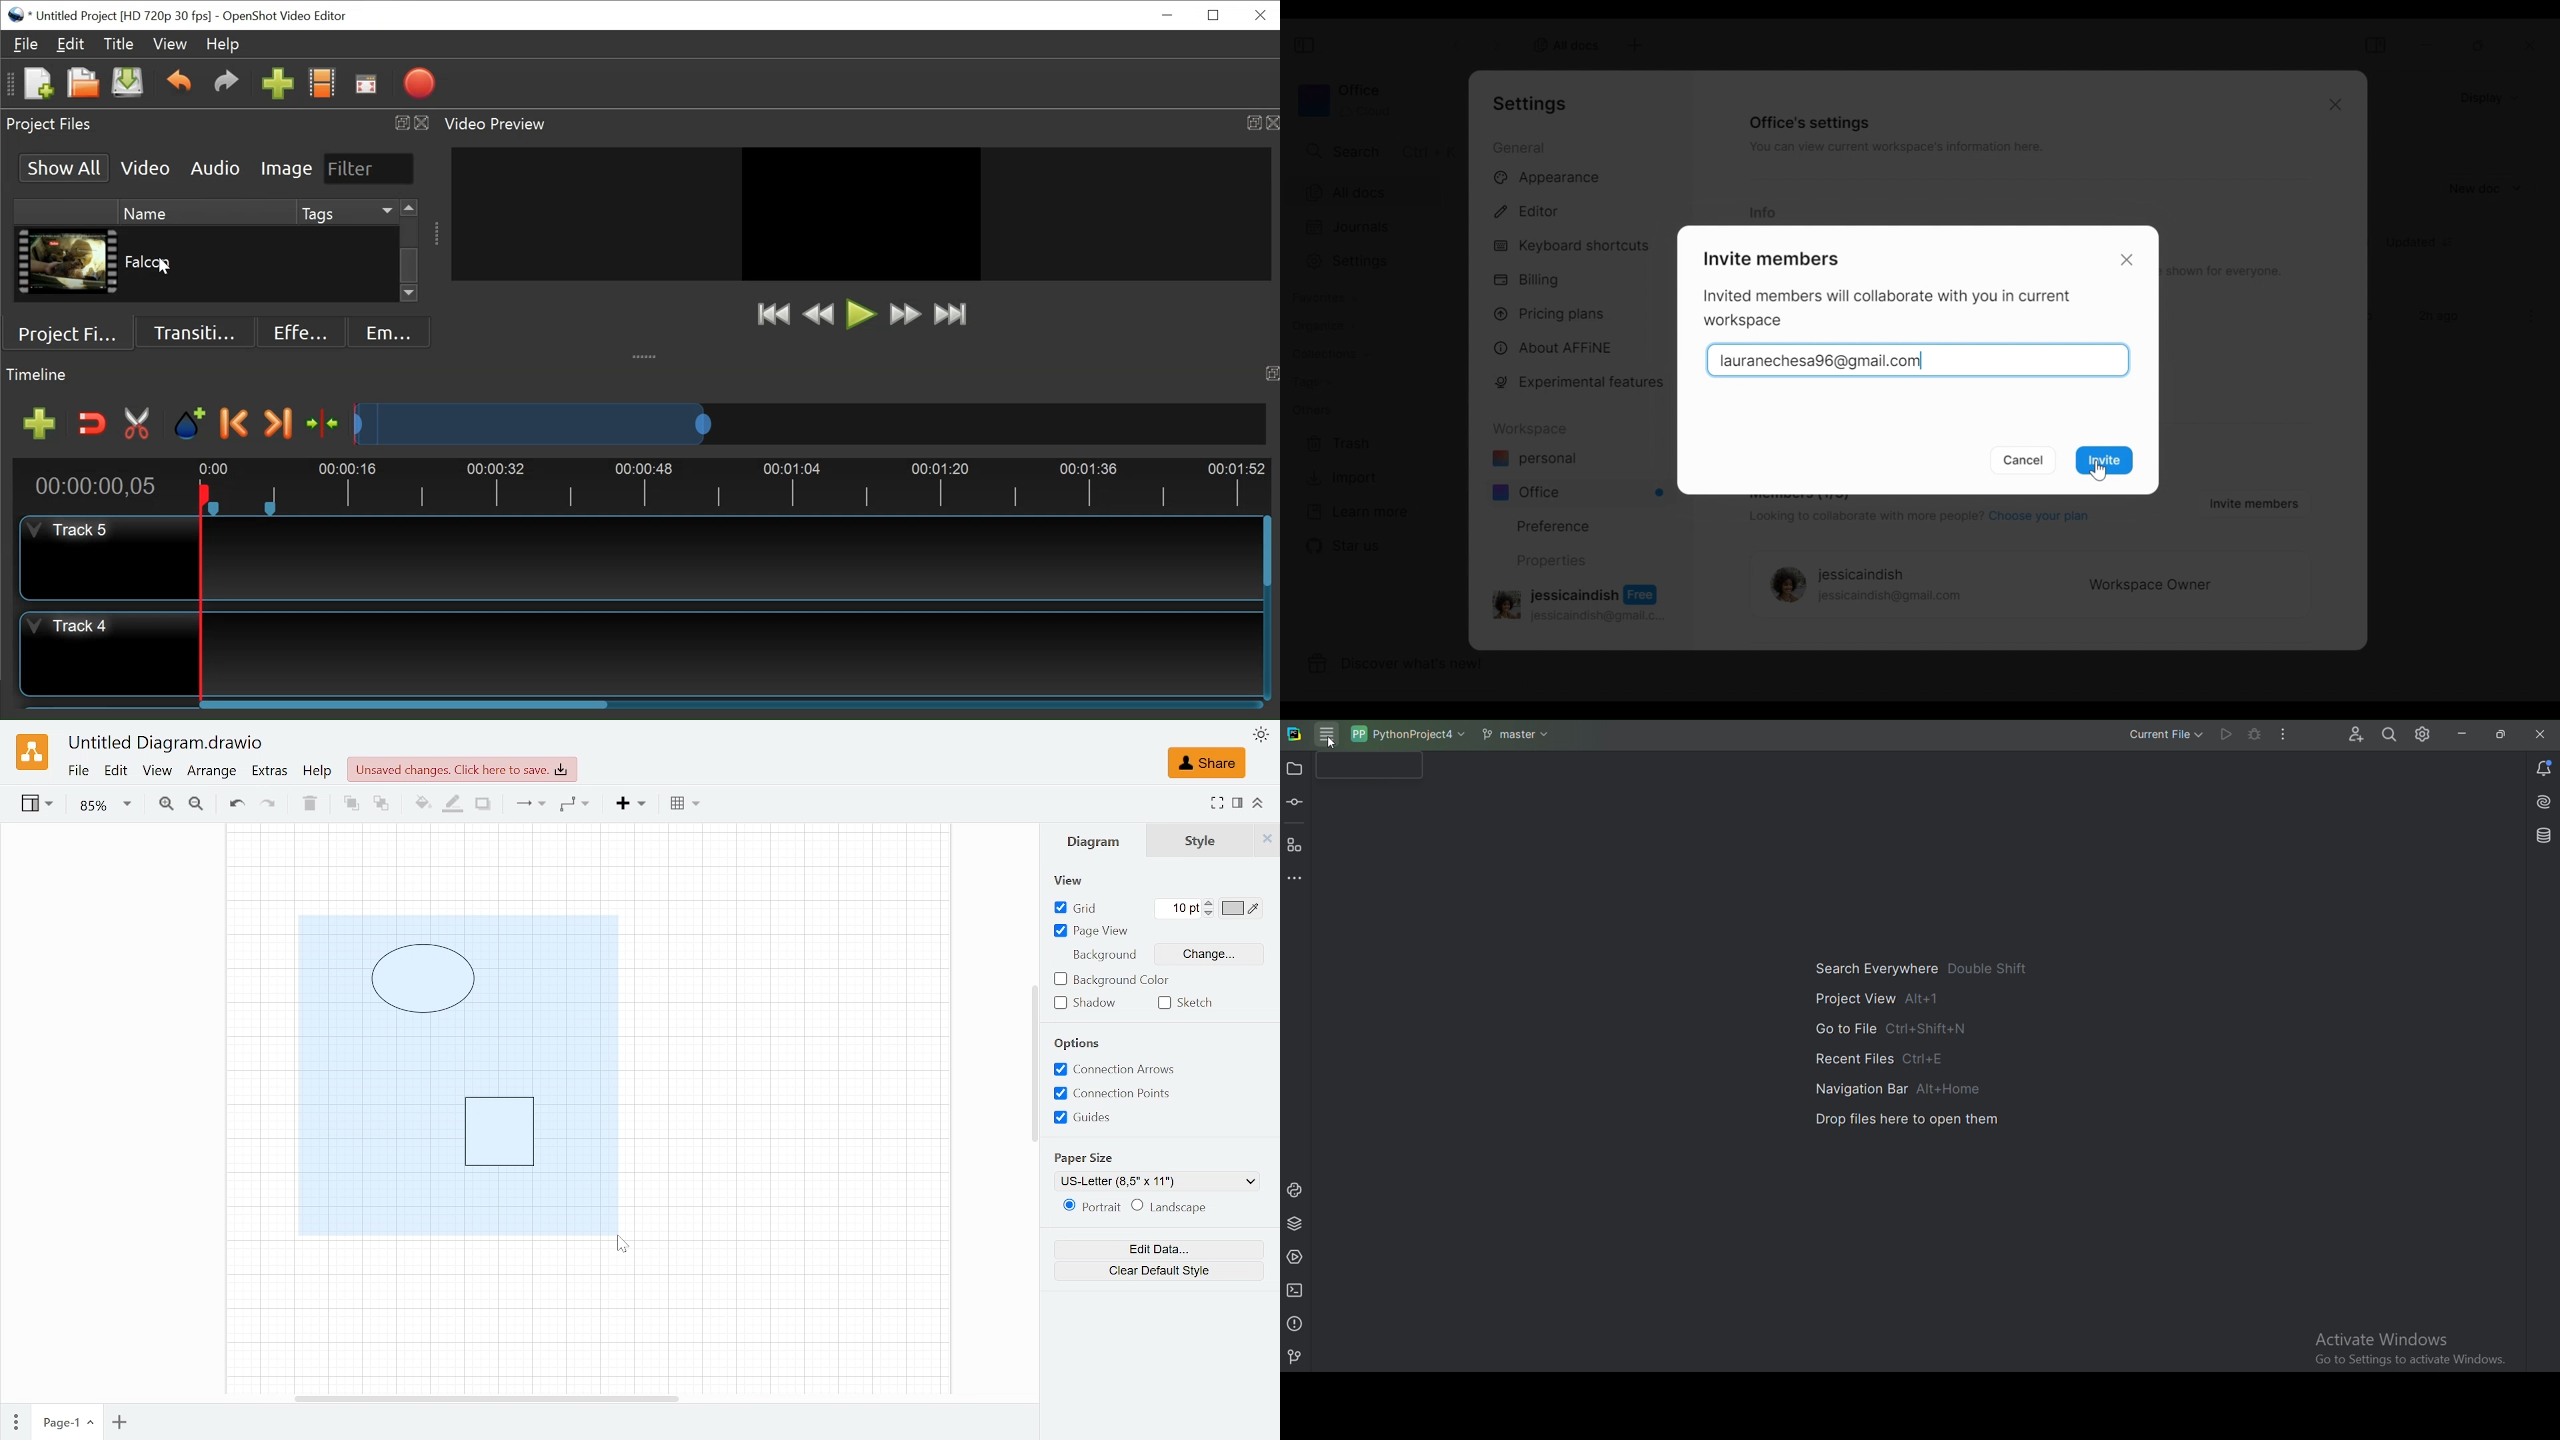 Image resolution: width=2576 pixels, height=1456 pixels. Describe the element at coordinates (409, 209) in the screenshot. I see `Scroll up` at that location.